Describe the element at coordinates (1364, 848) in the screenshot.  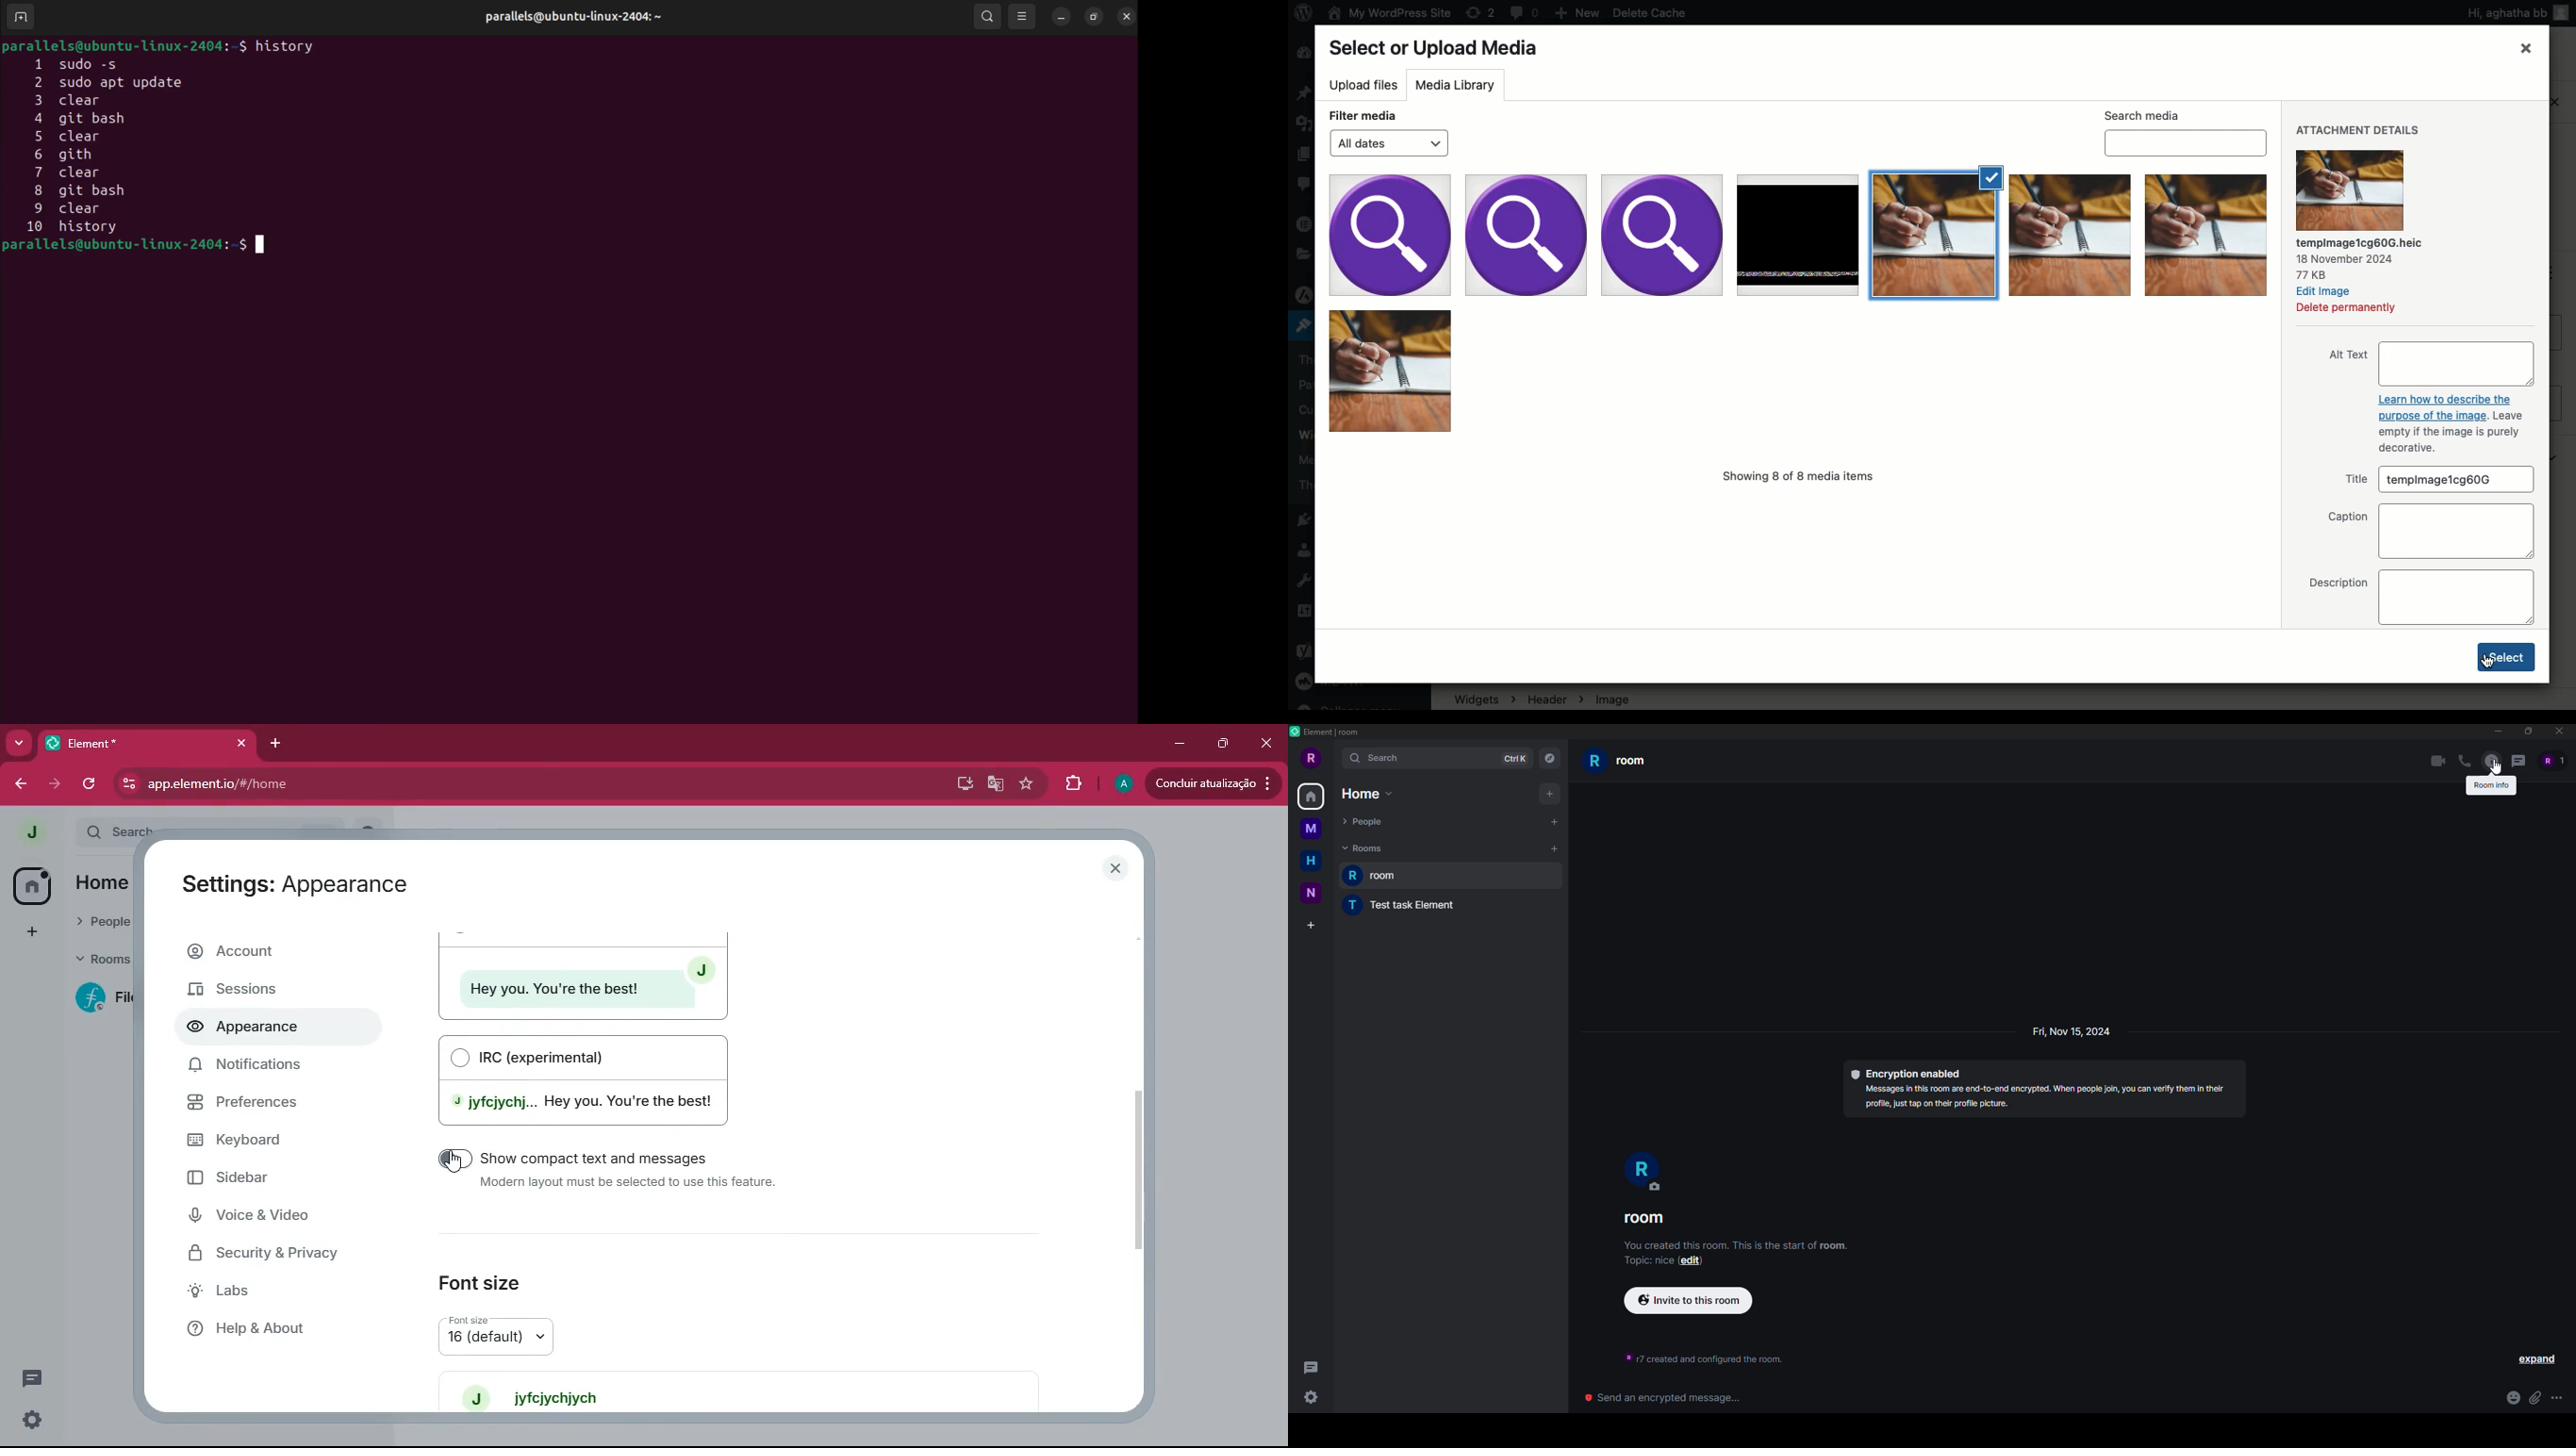
I see `rooms` at that location.